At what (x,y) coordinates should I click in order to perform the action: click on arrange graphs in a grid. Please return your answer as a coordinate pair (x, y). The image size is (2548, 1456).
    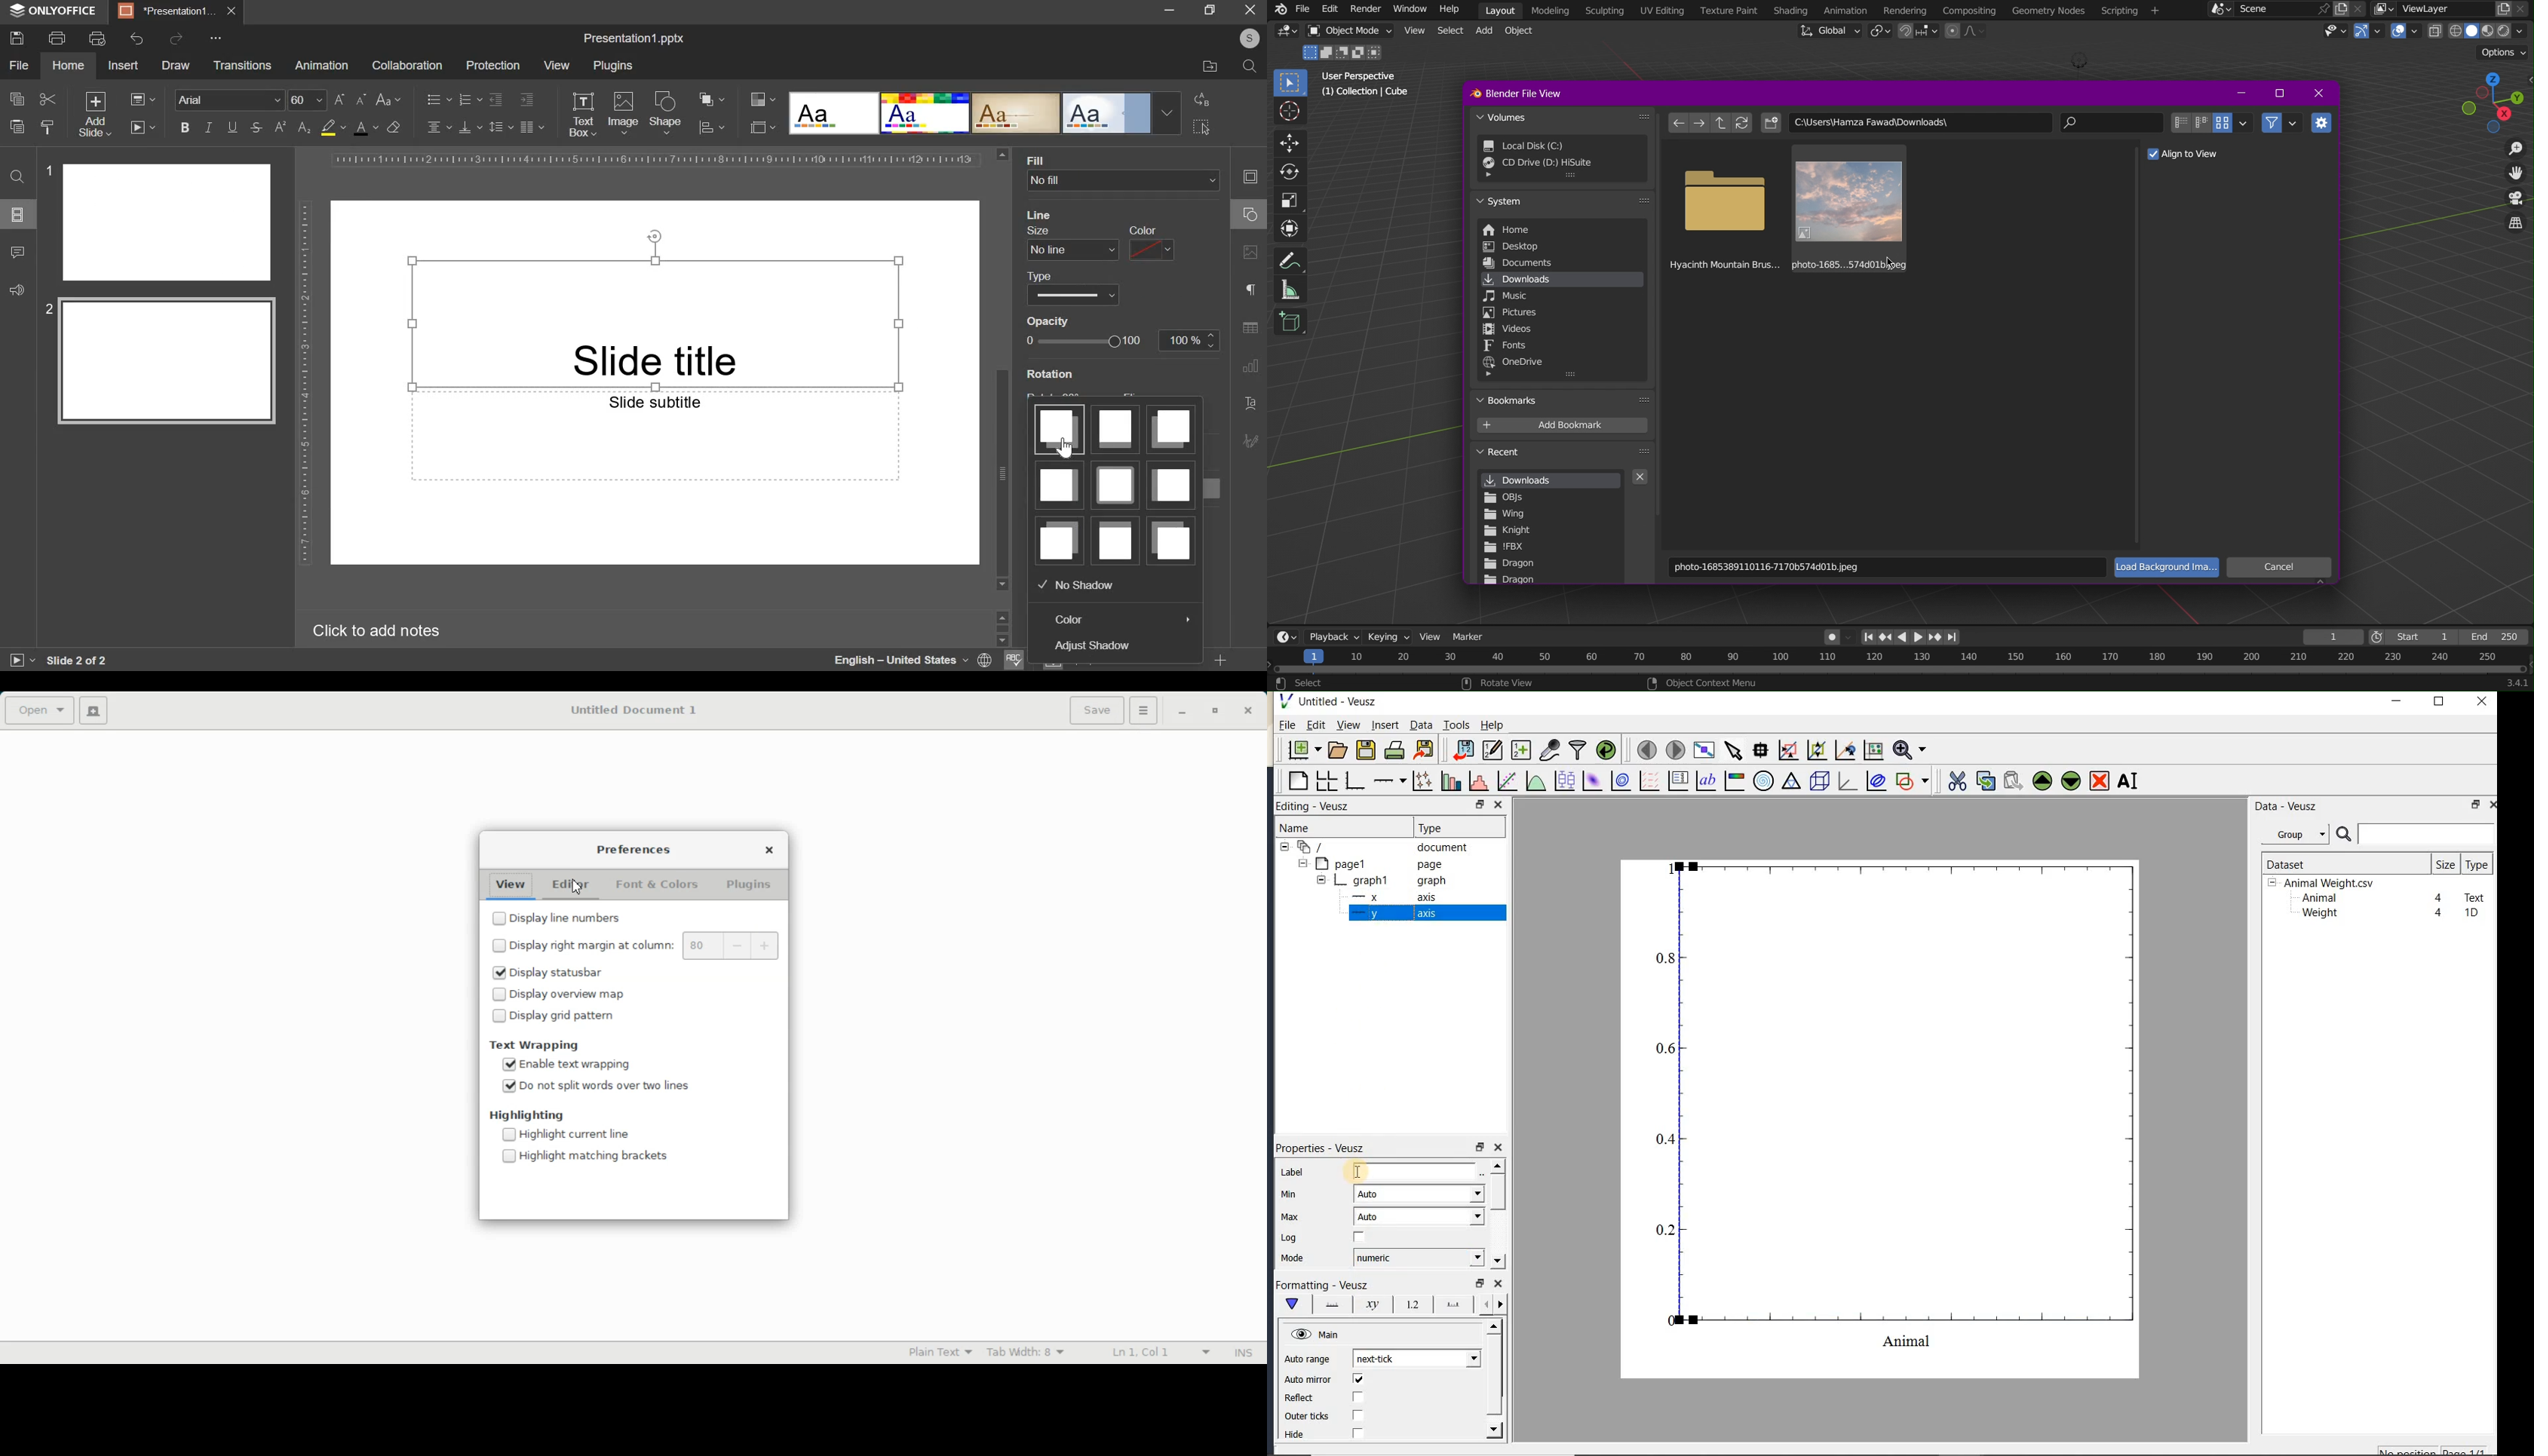
    Looking at the image, I should click on (1326, 781).